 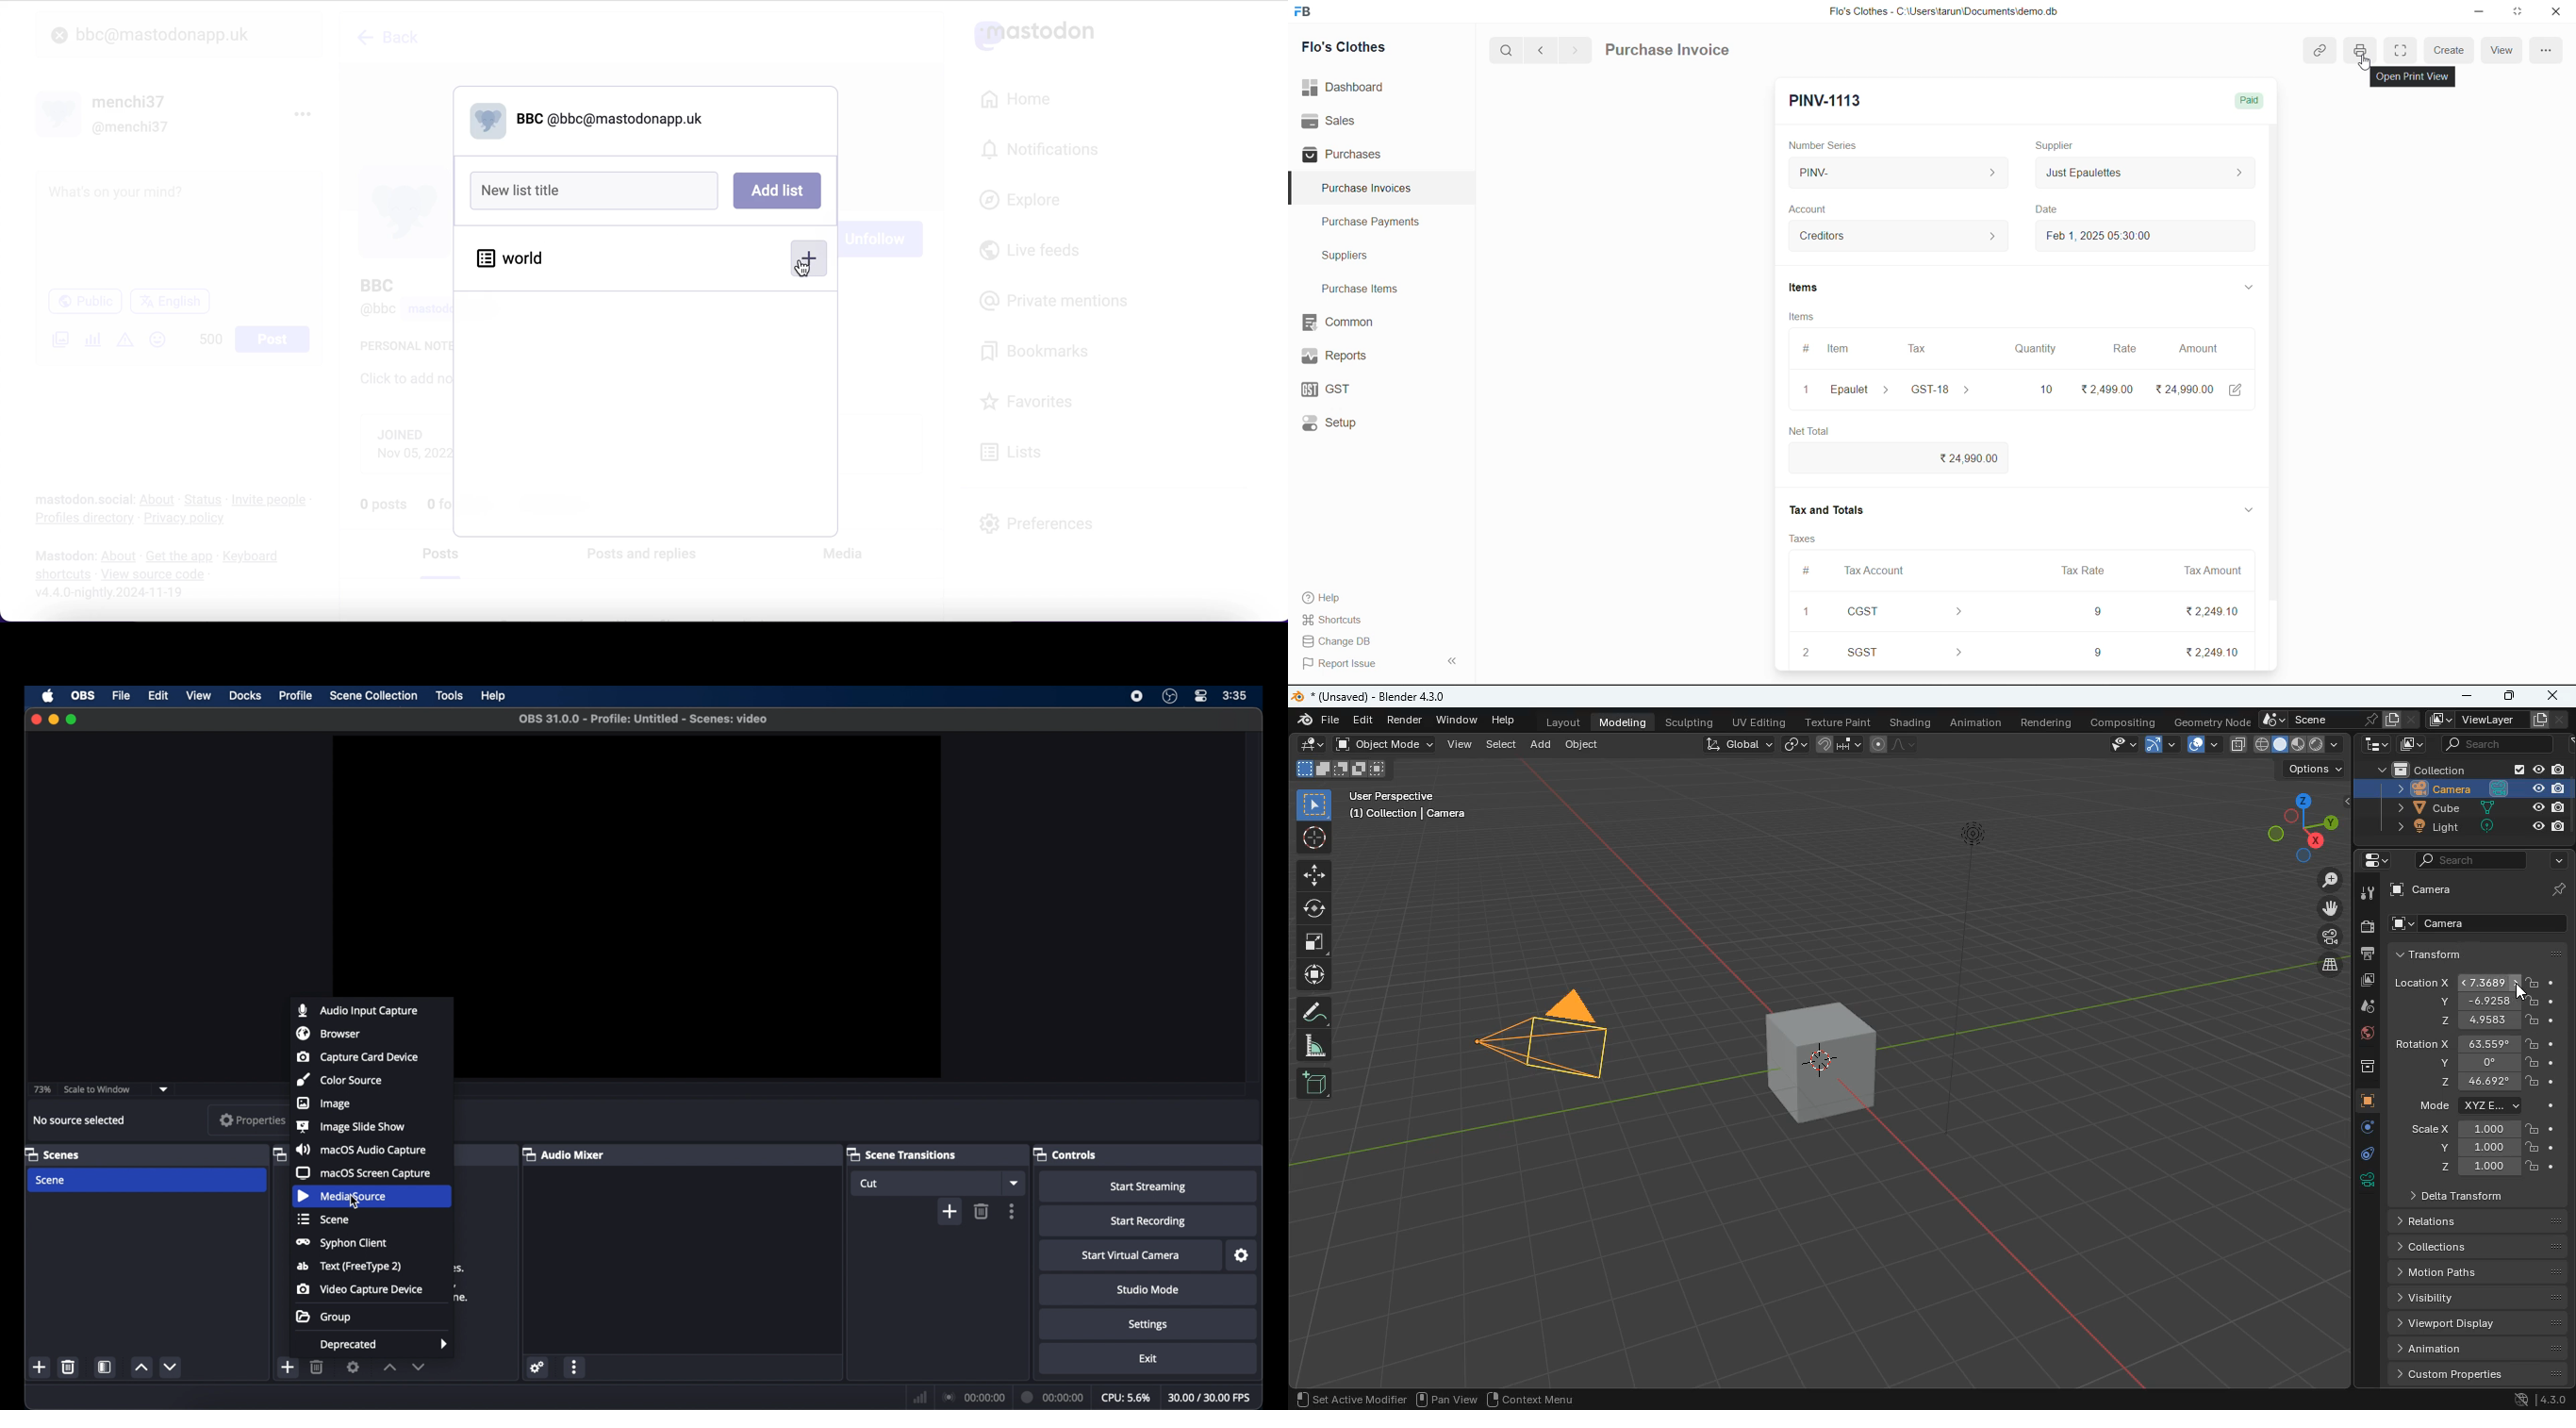 What do you see at coordinates (180, 227) in the screenshot?
I see `post what's n your mind` at bounding box center [180, 227].